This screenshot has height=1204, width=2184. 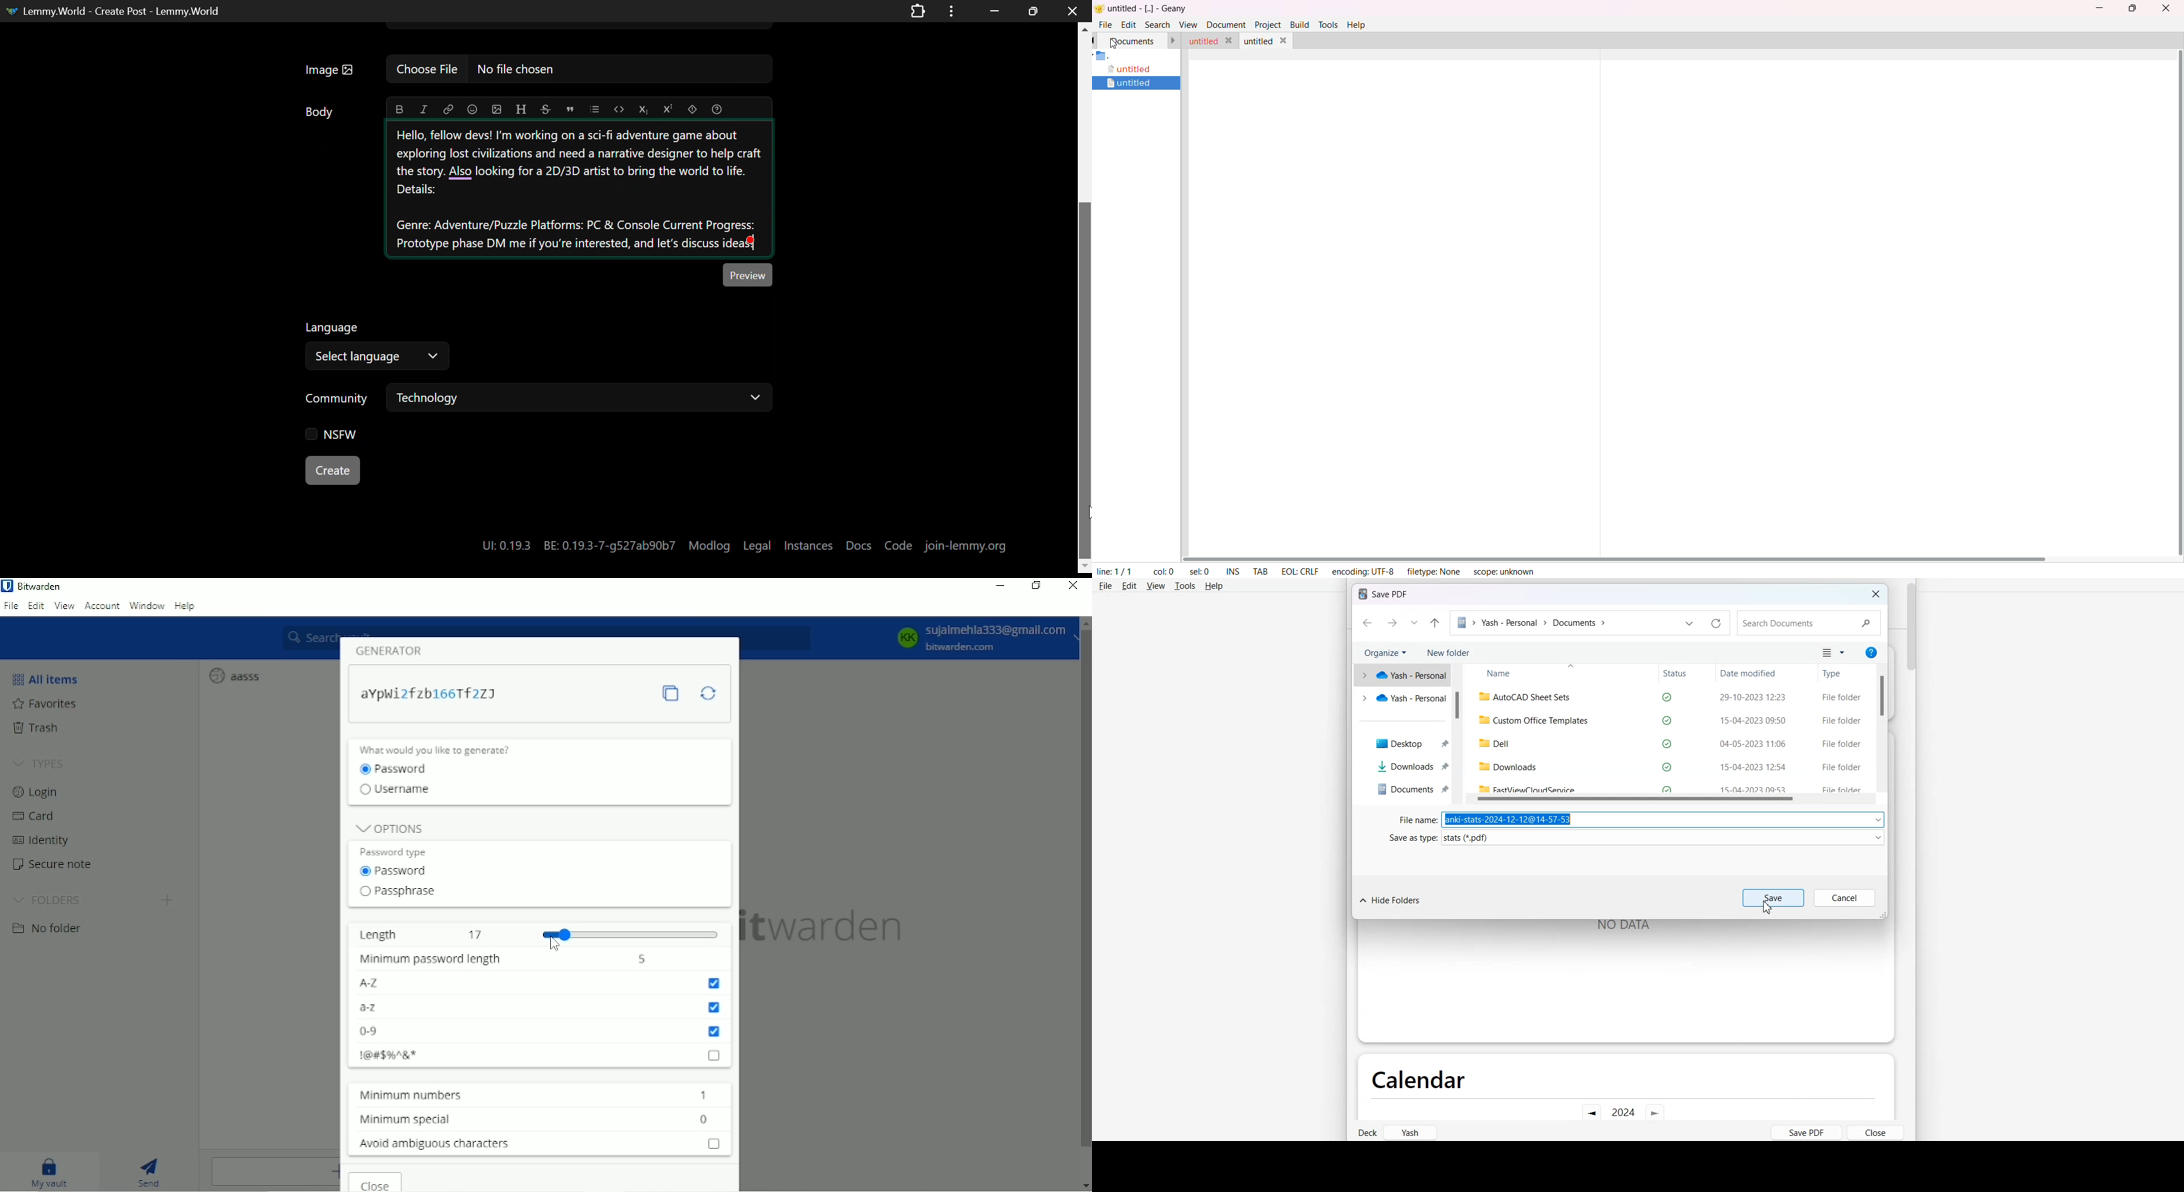 What do you see at coordinates (1689, 622) in the screenshot?
I see `Previous File` at bounding box center [1689, 622].